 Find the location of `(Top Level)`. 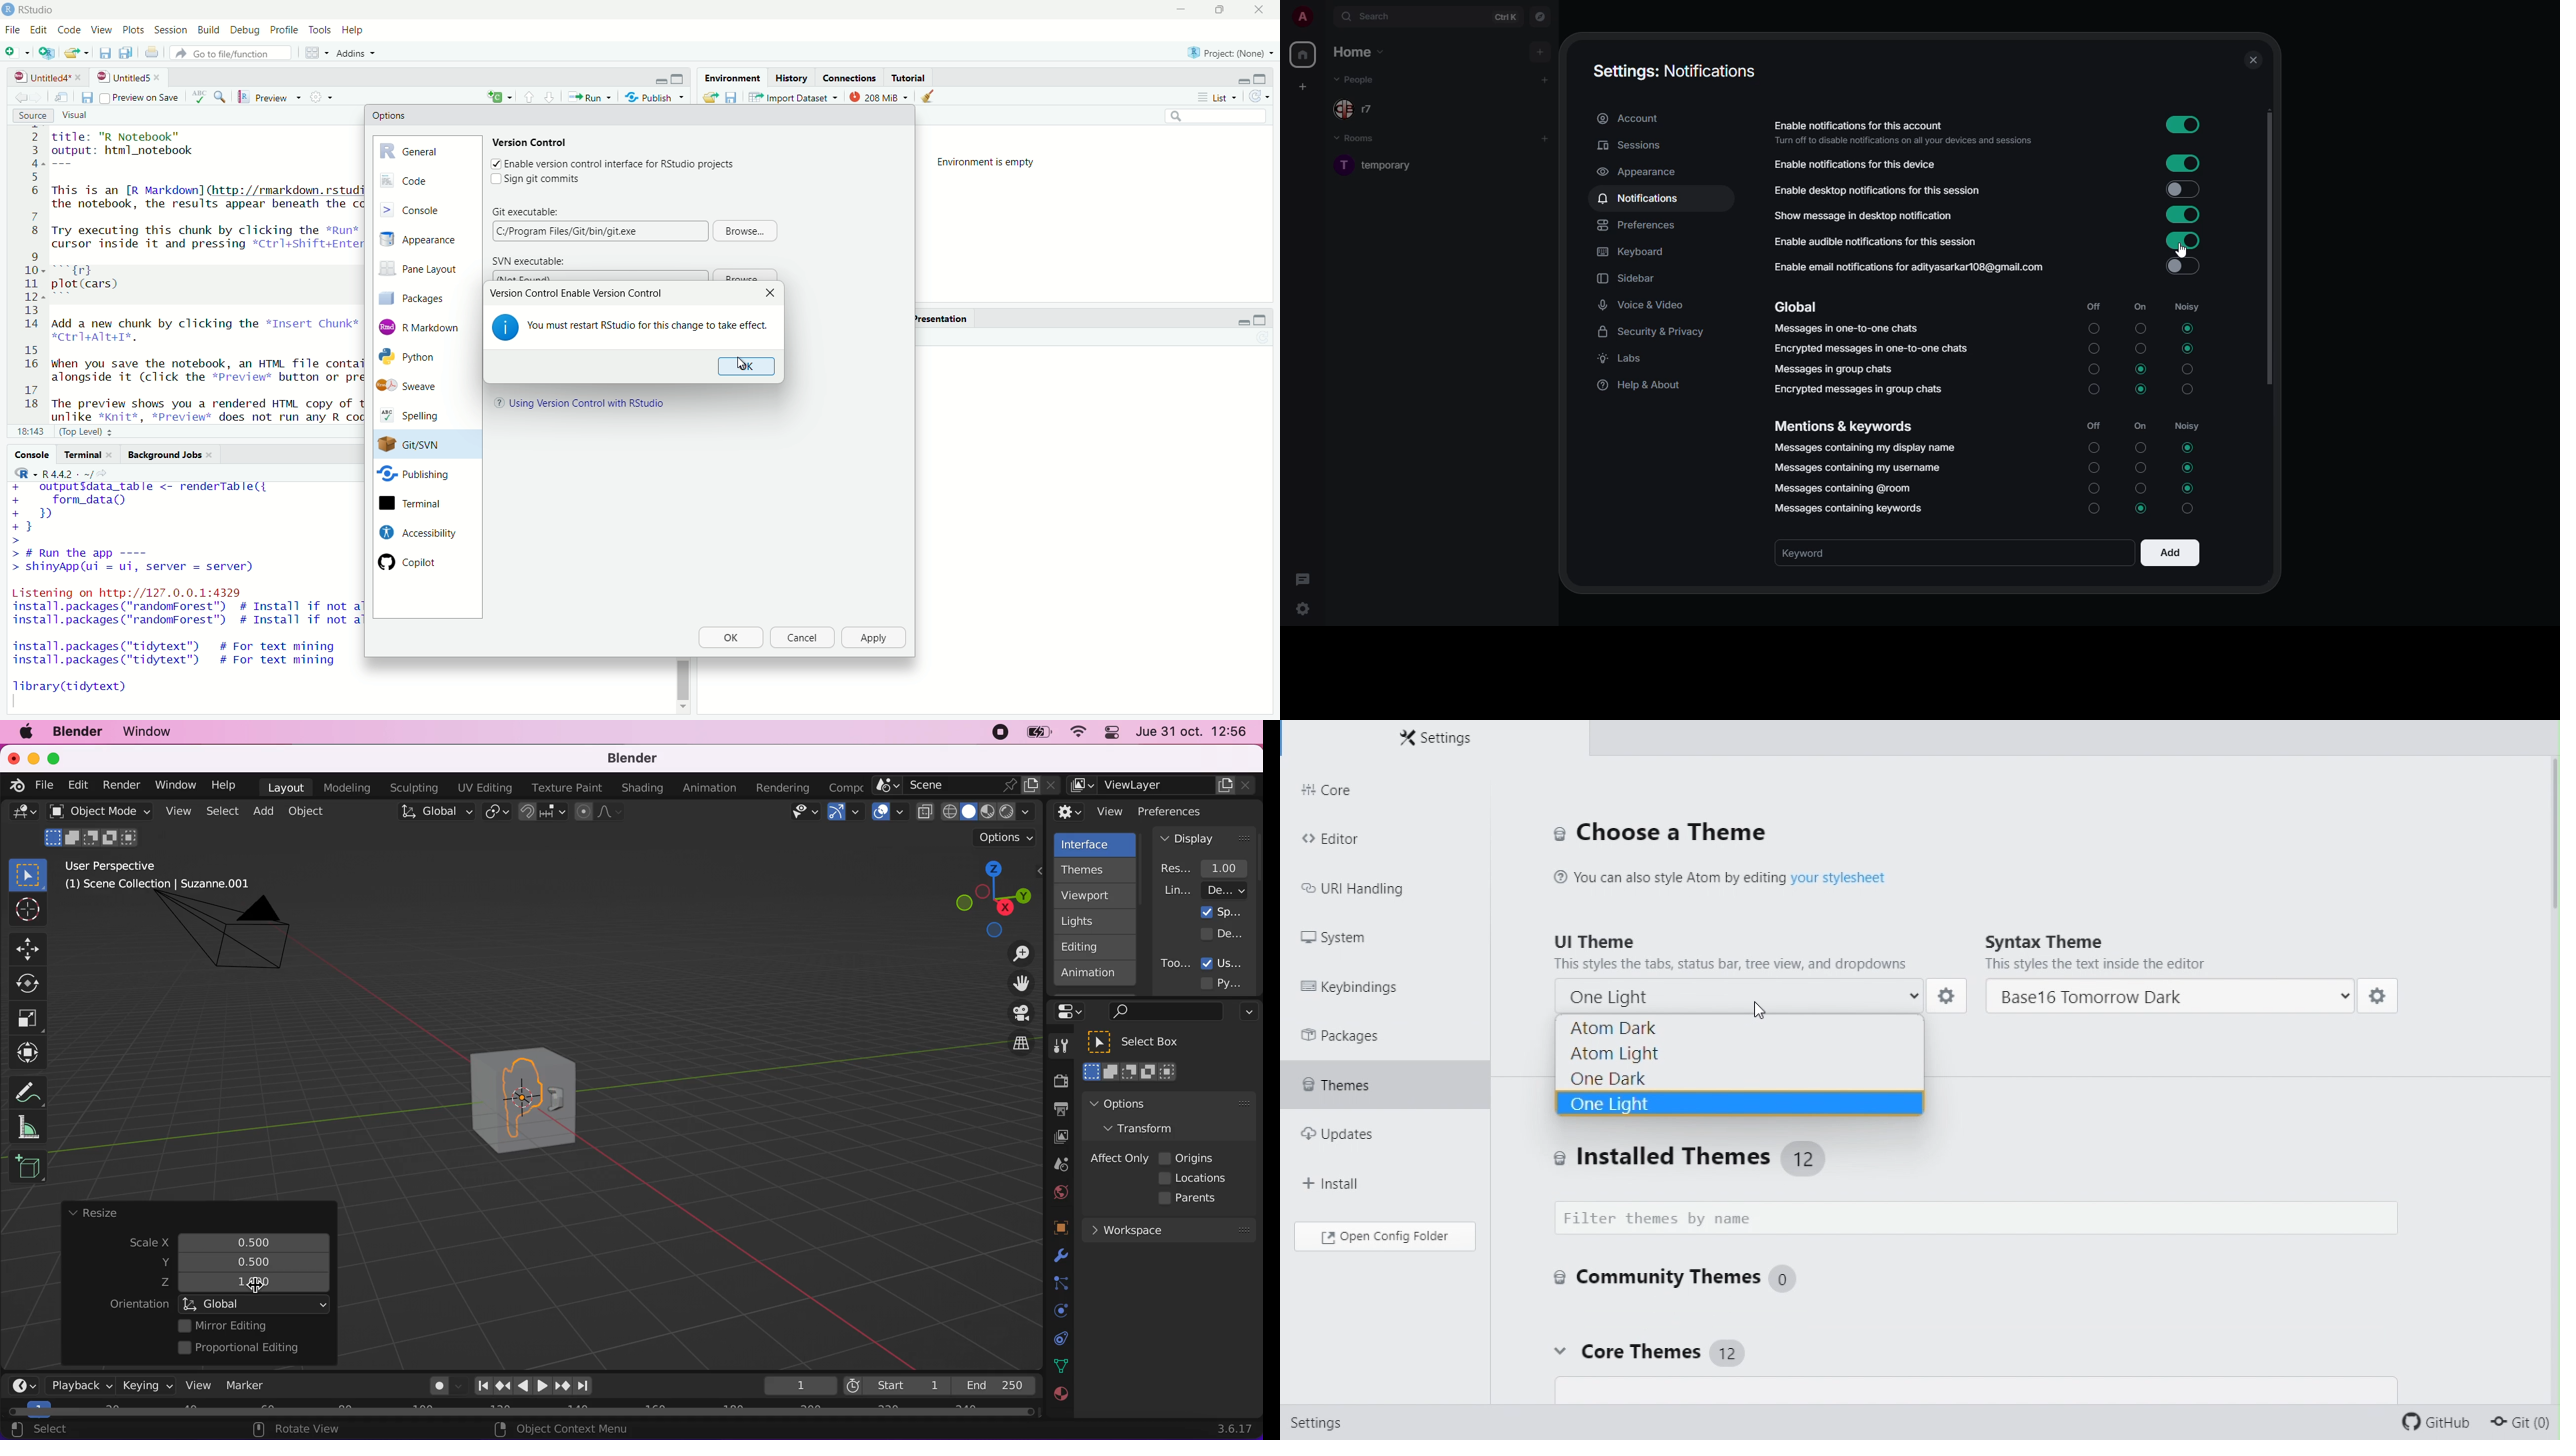

(Top Level) is located at coordinates (88, 431).